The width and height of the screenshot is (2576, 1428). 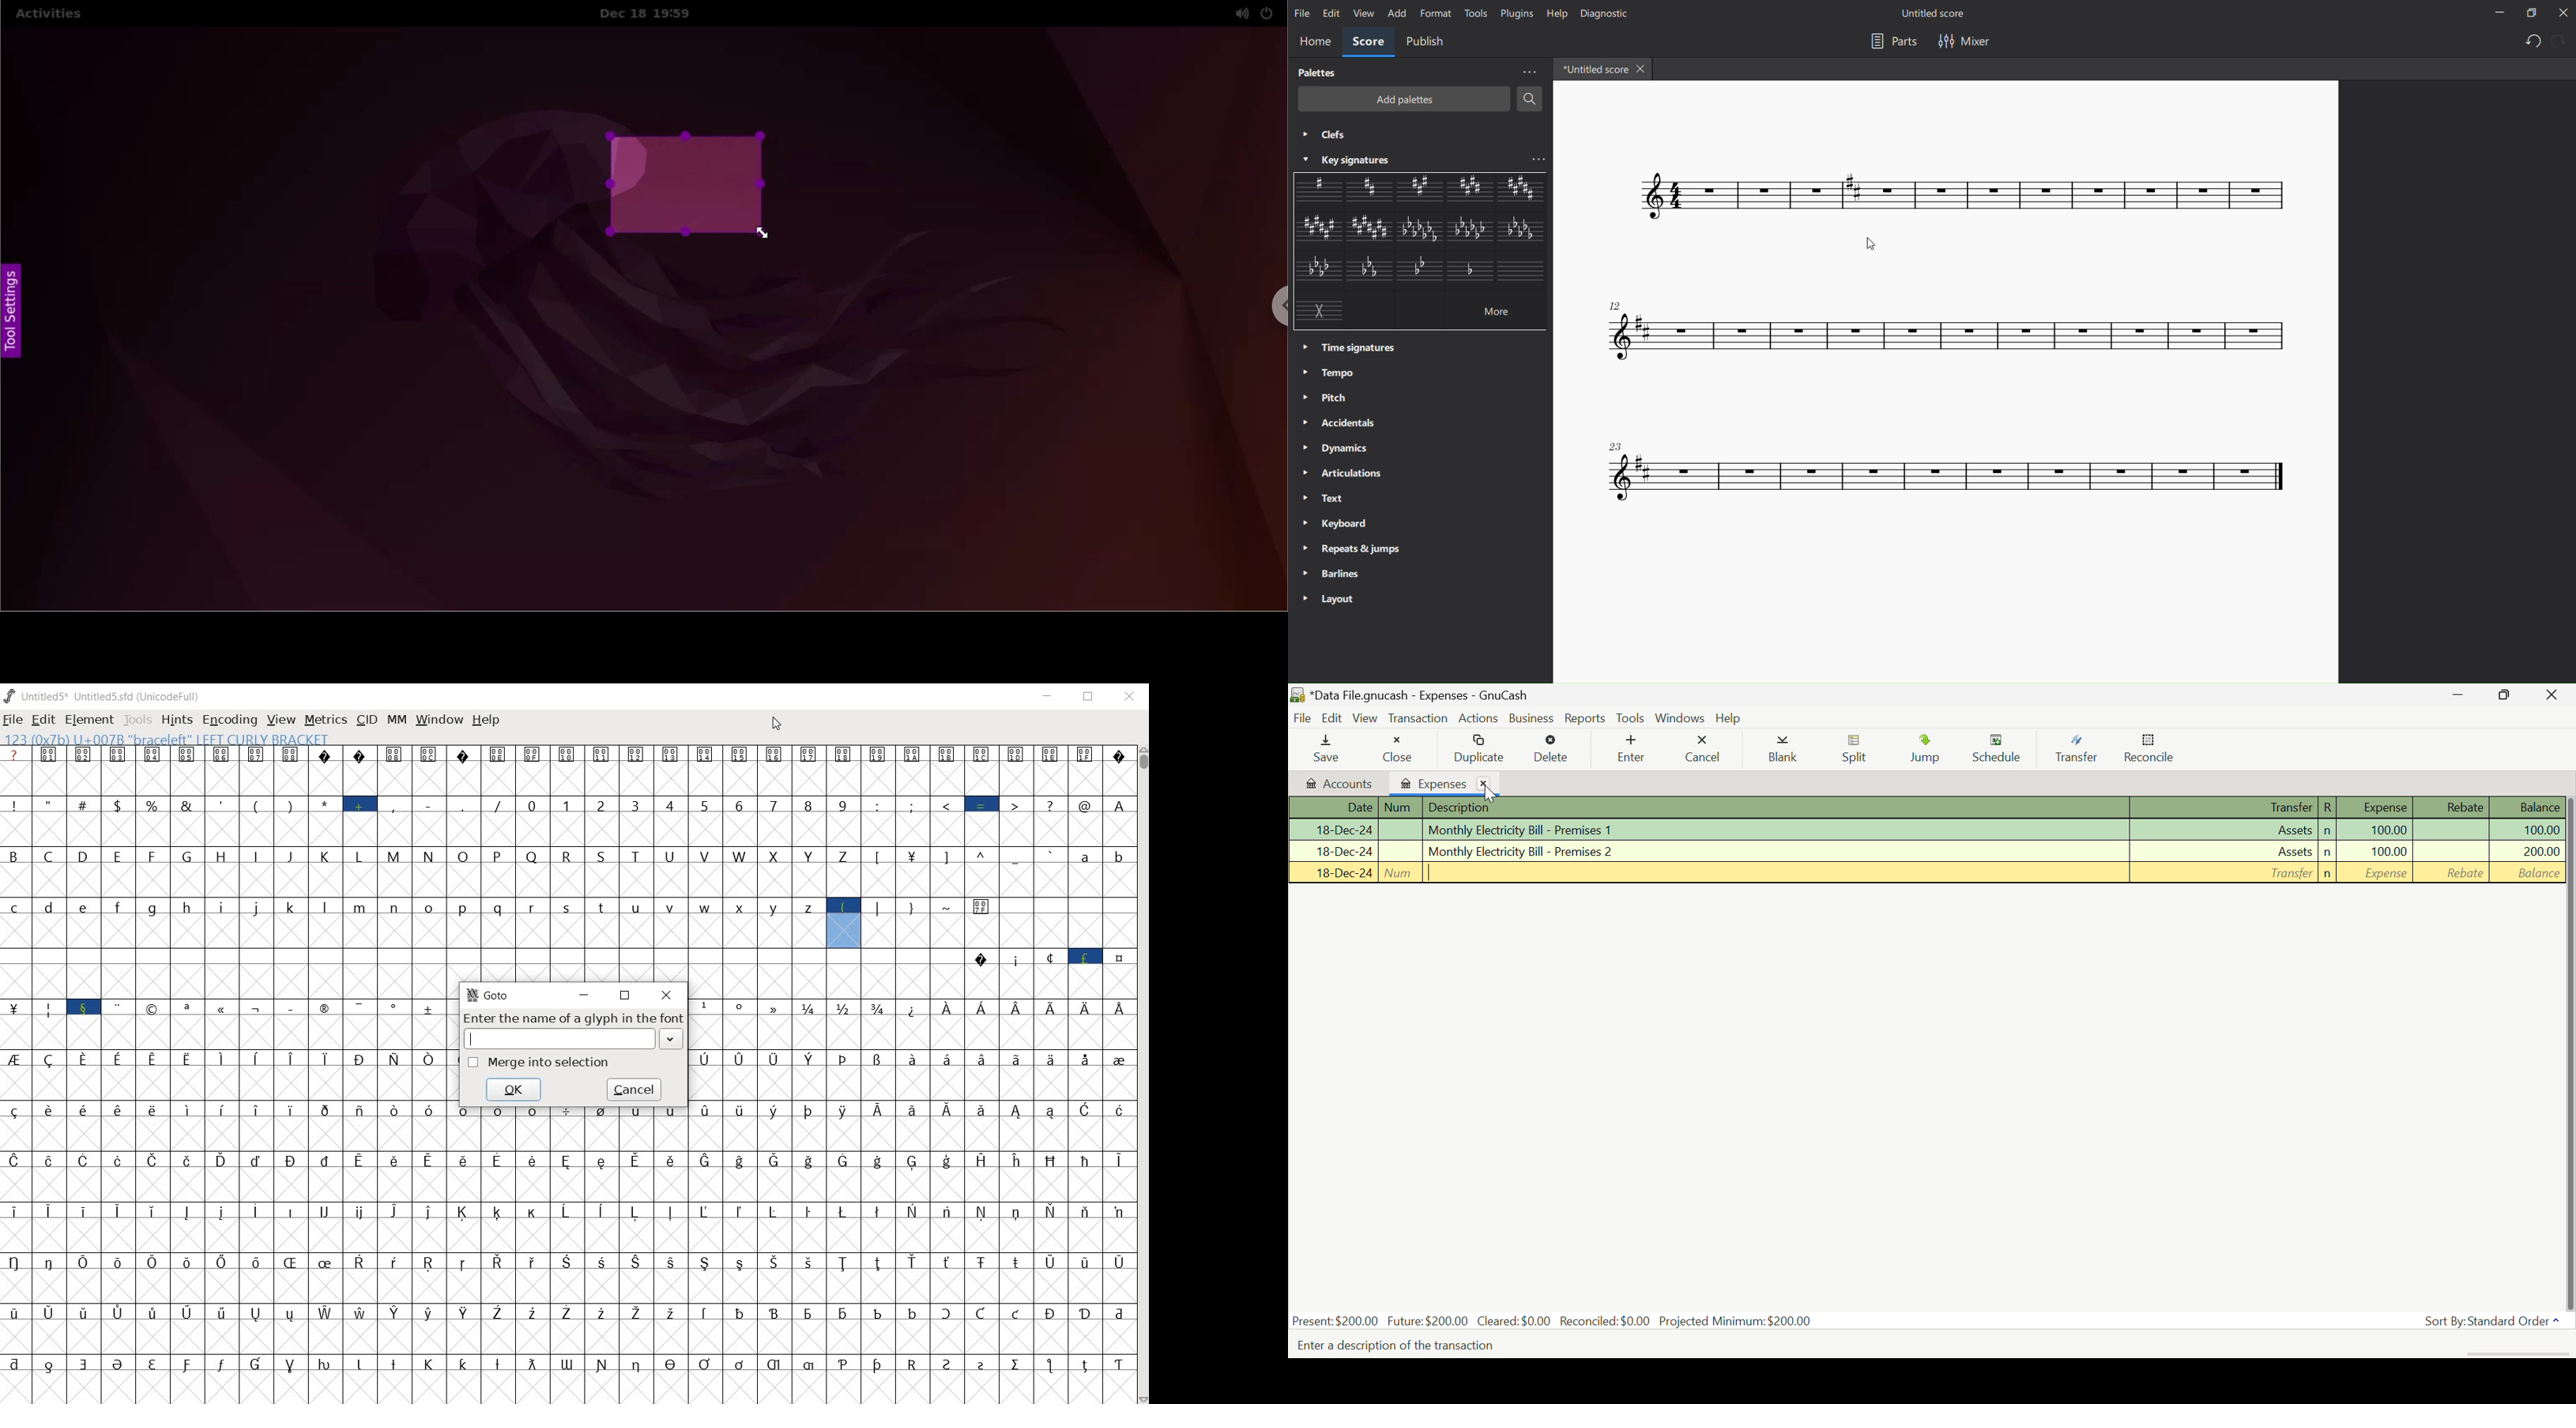 What do you see at coordinates (1330, 374) in the screenshot?
I see `tempo` at bounding box center [1330, 374].